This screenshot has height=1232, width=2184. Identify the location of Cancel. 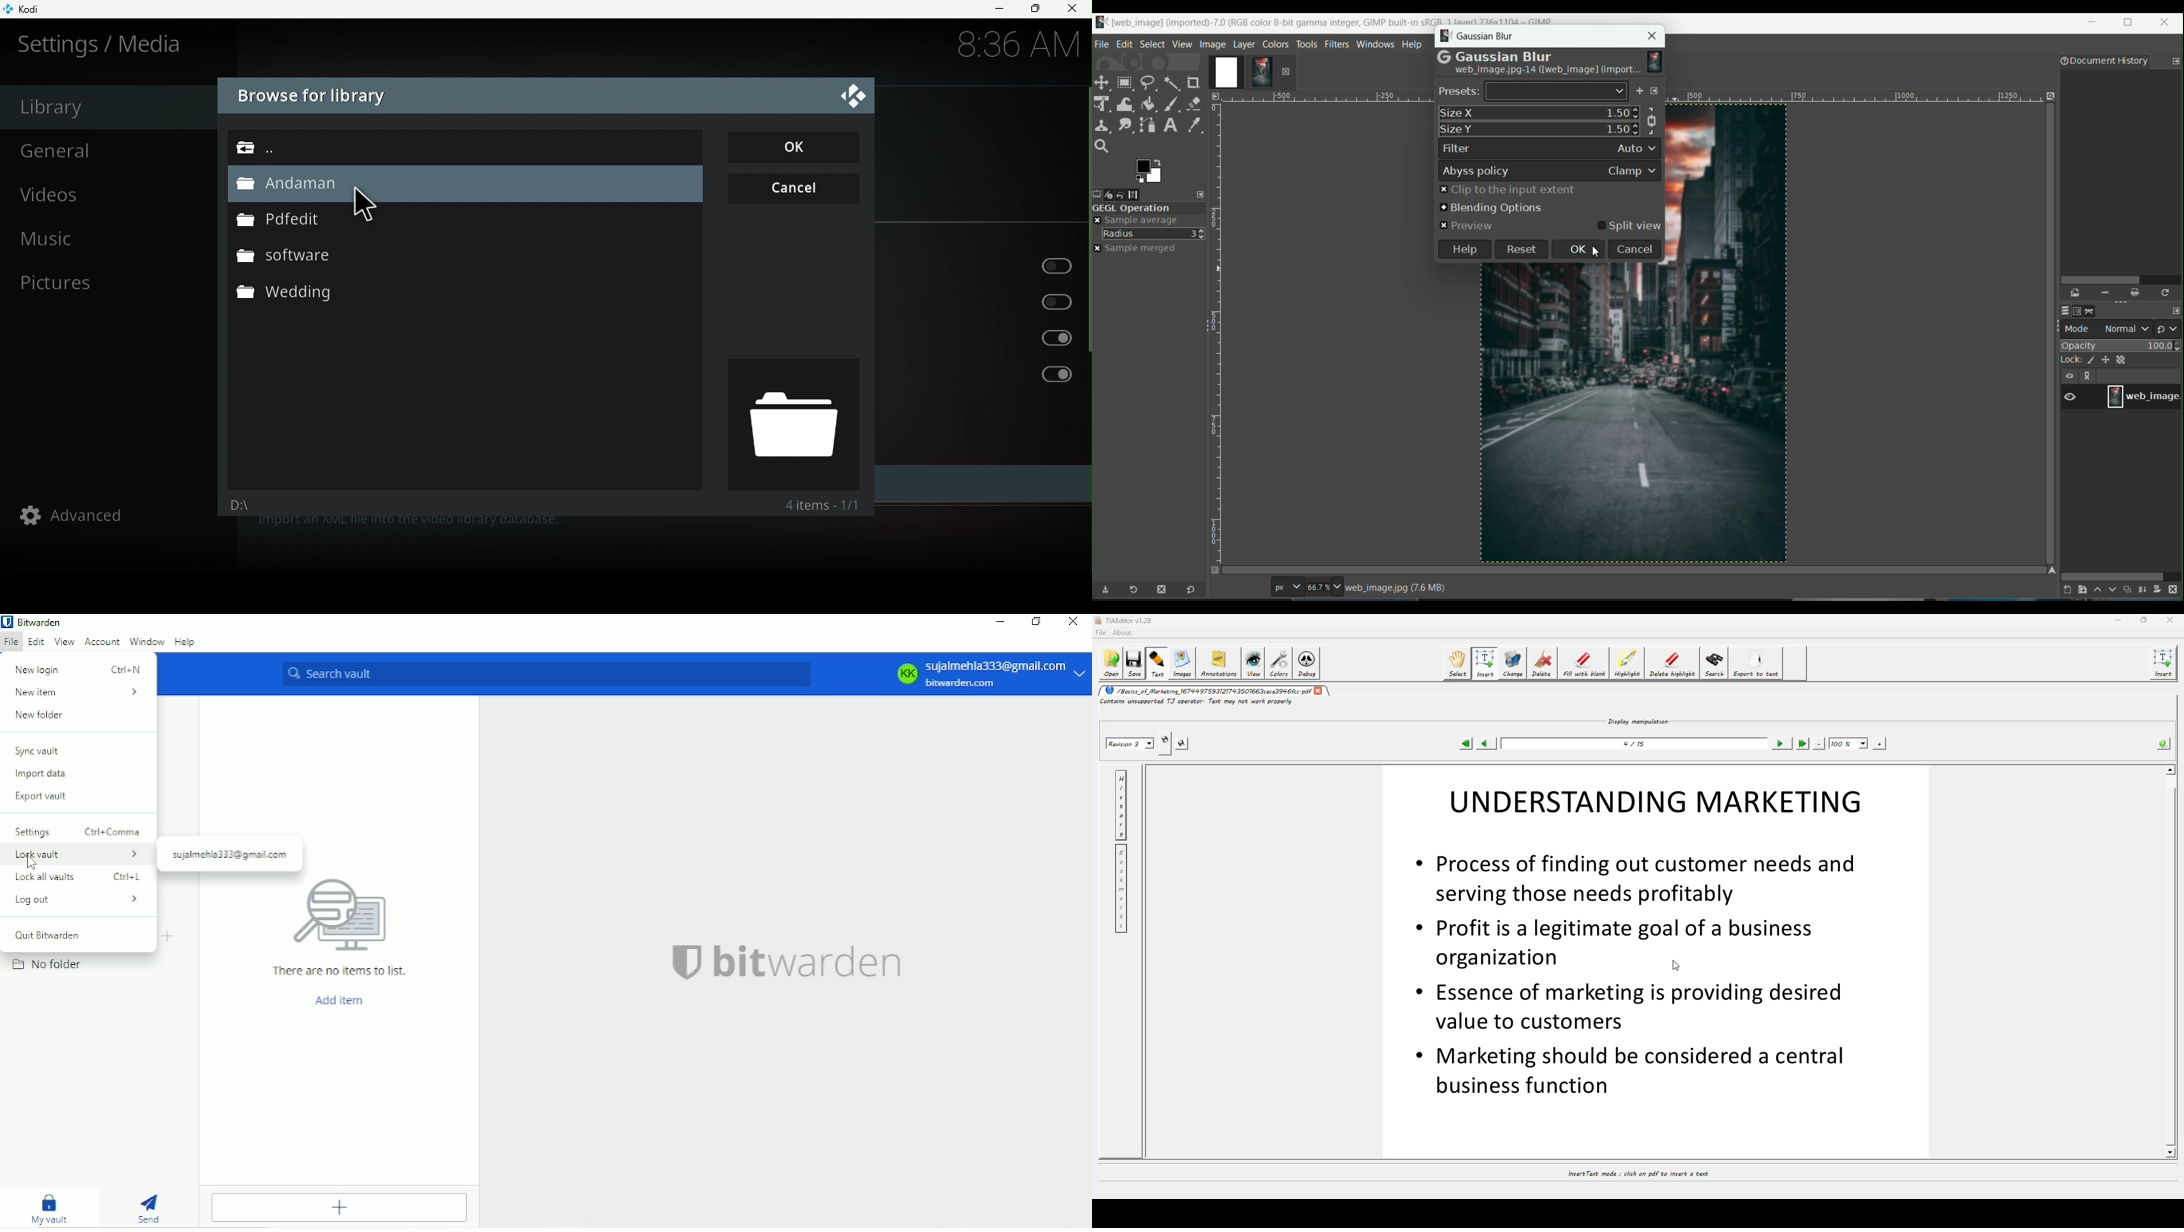
(795, 186).